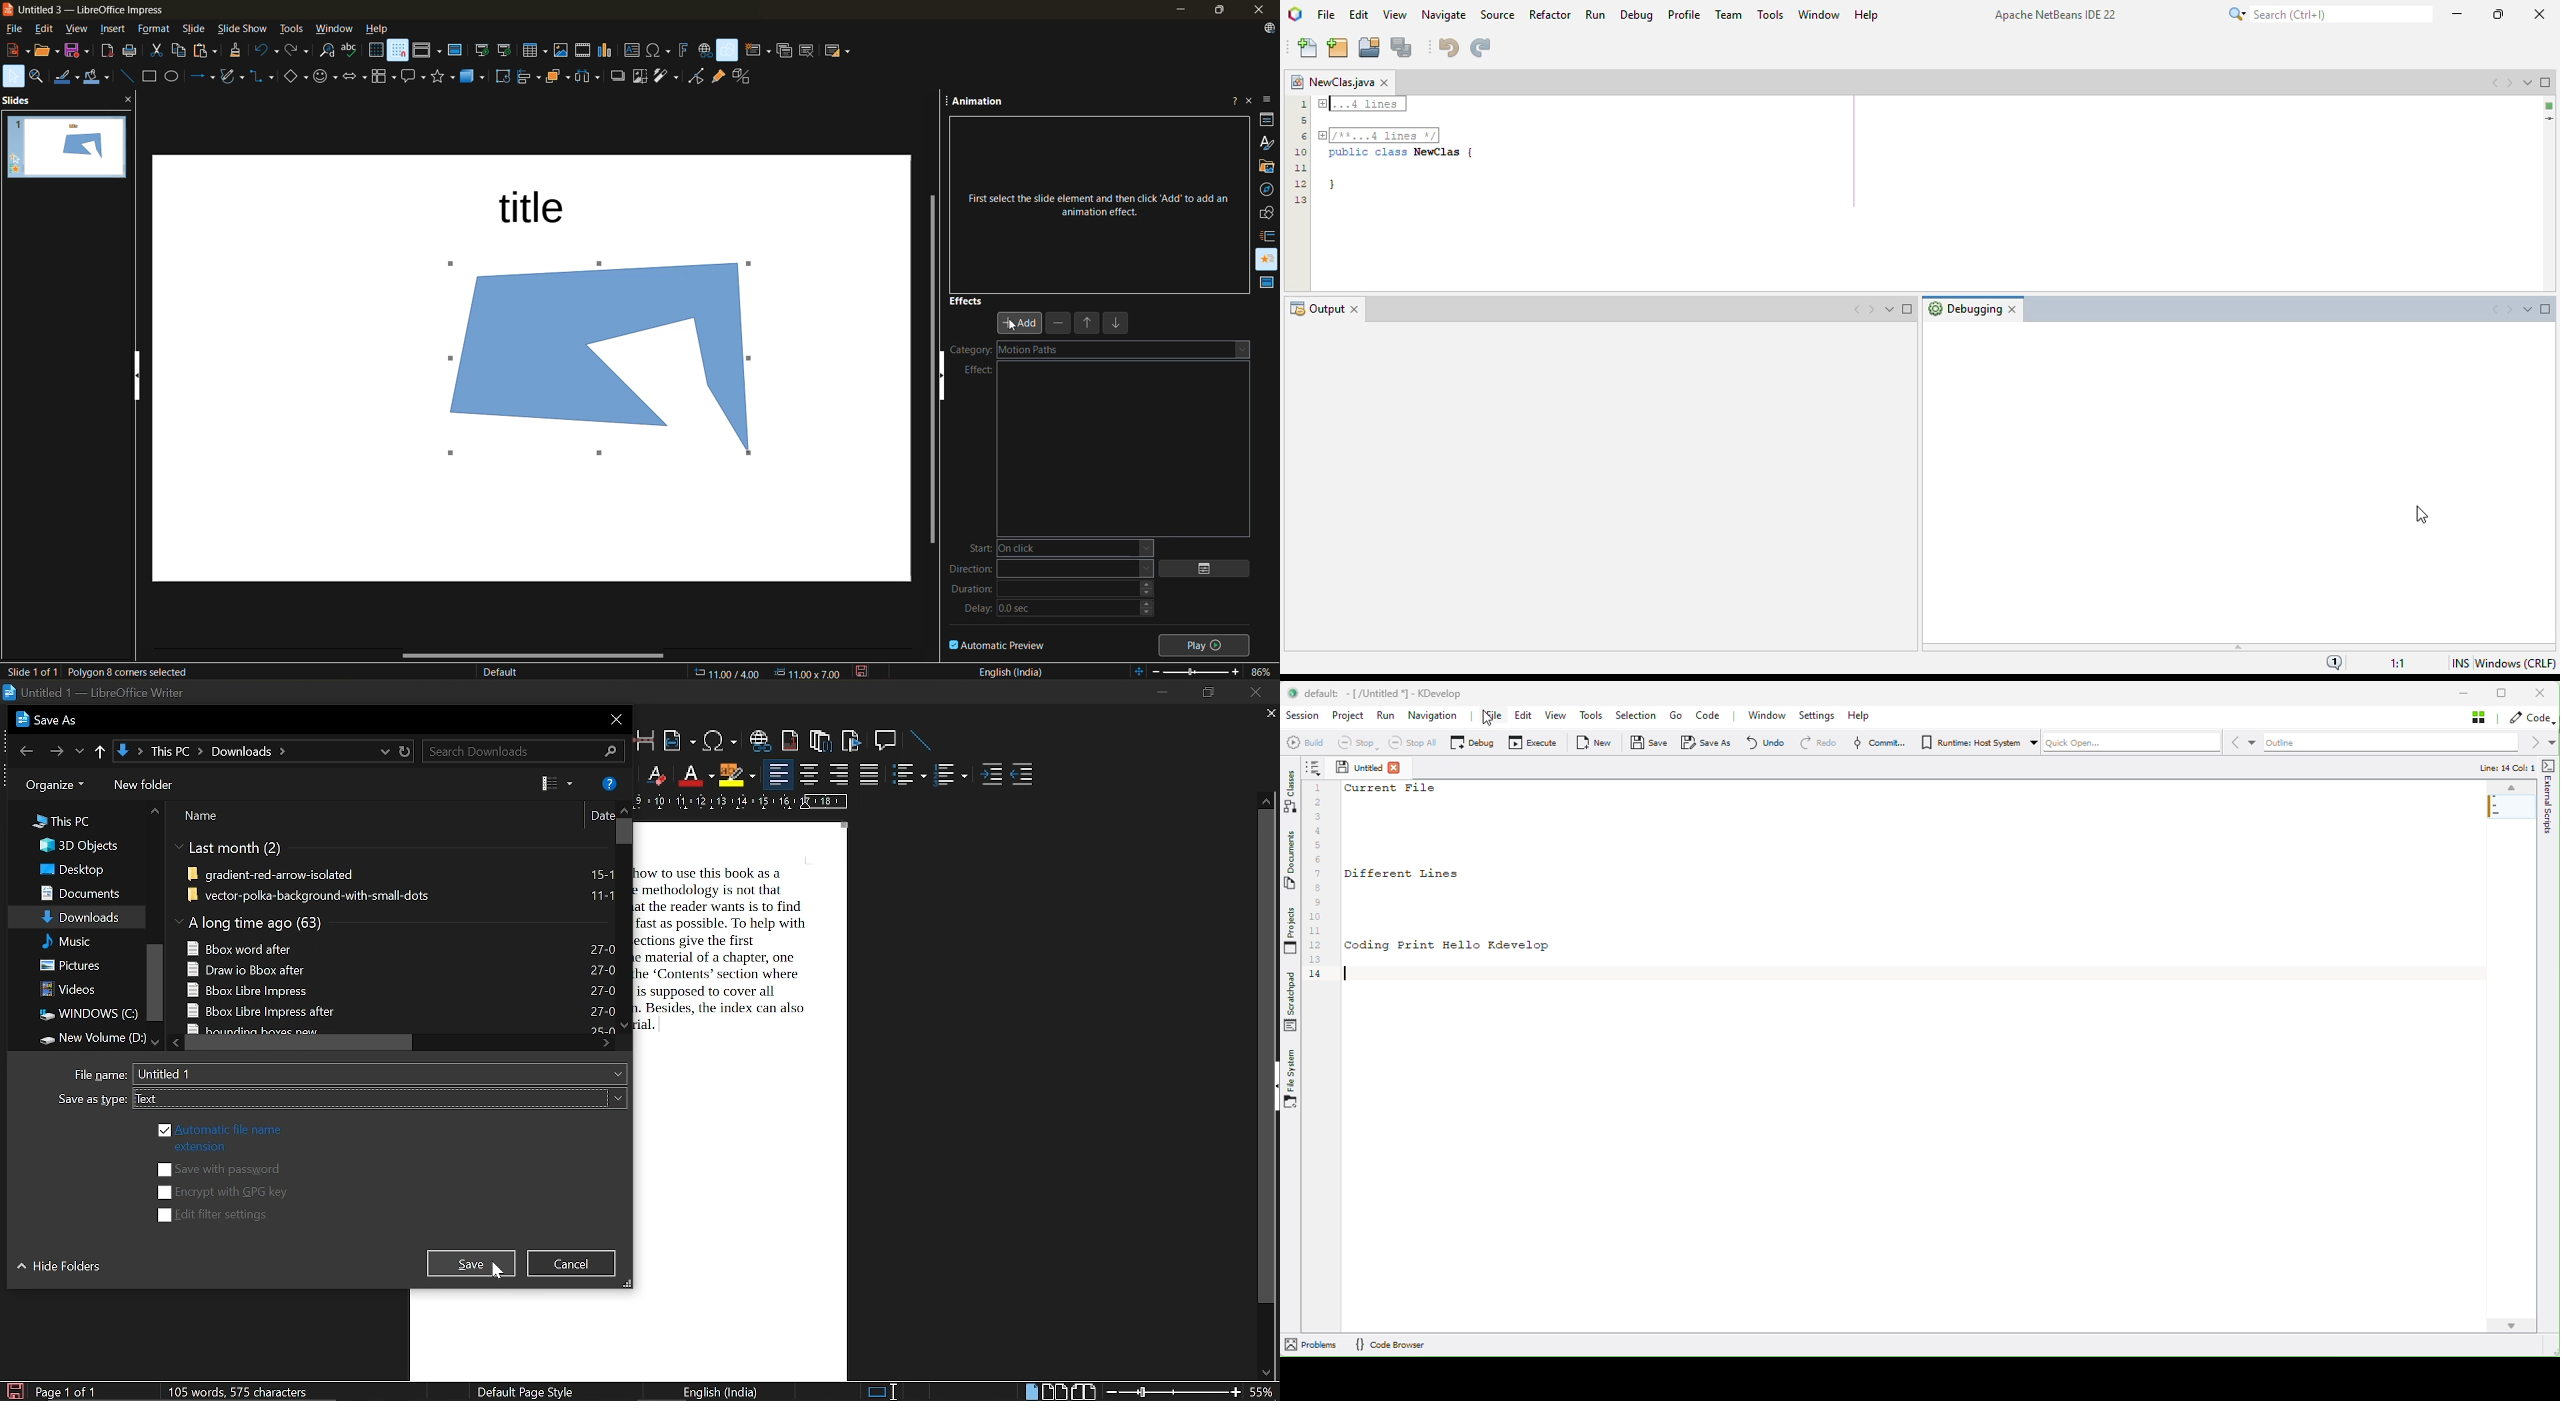 This screenshot has height=1428, width=2576. What do you see at coordinates (382, 751) in the screenshot?
I see `recent location` at bounding box center [382, 751].